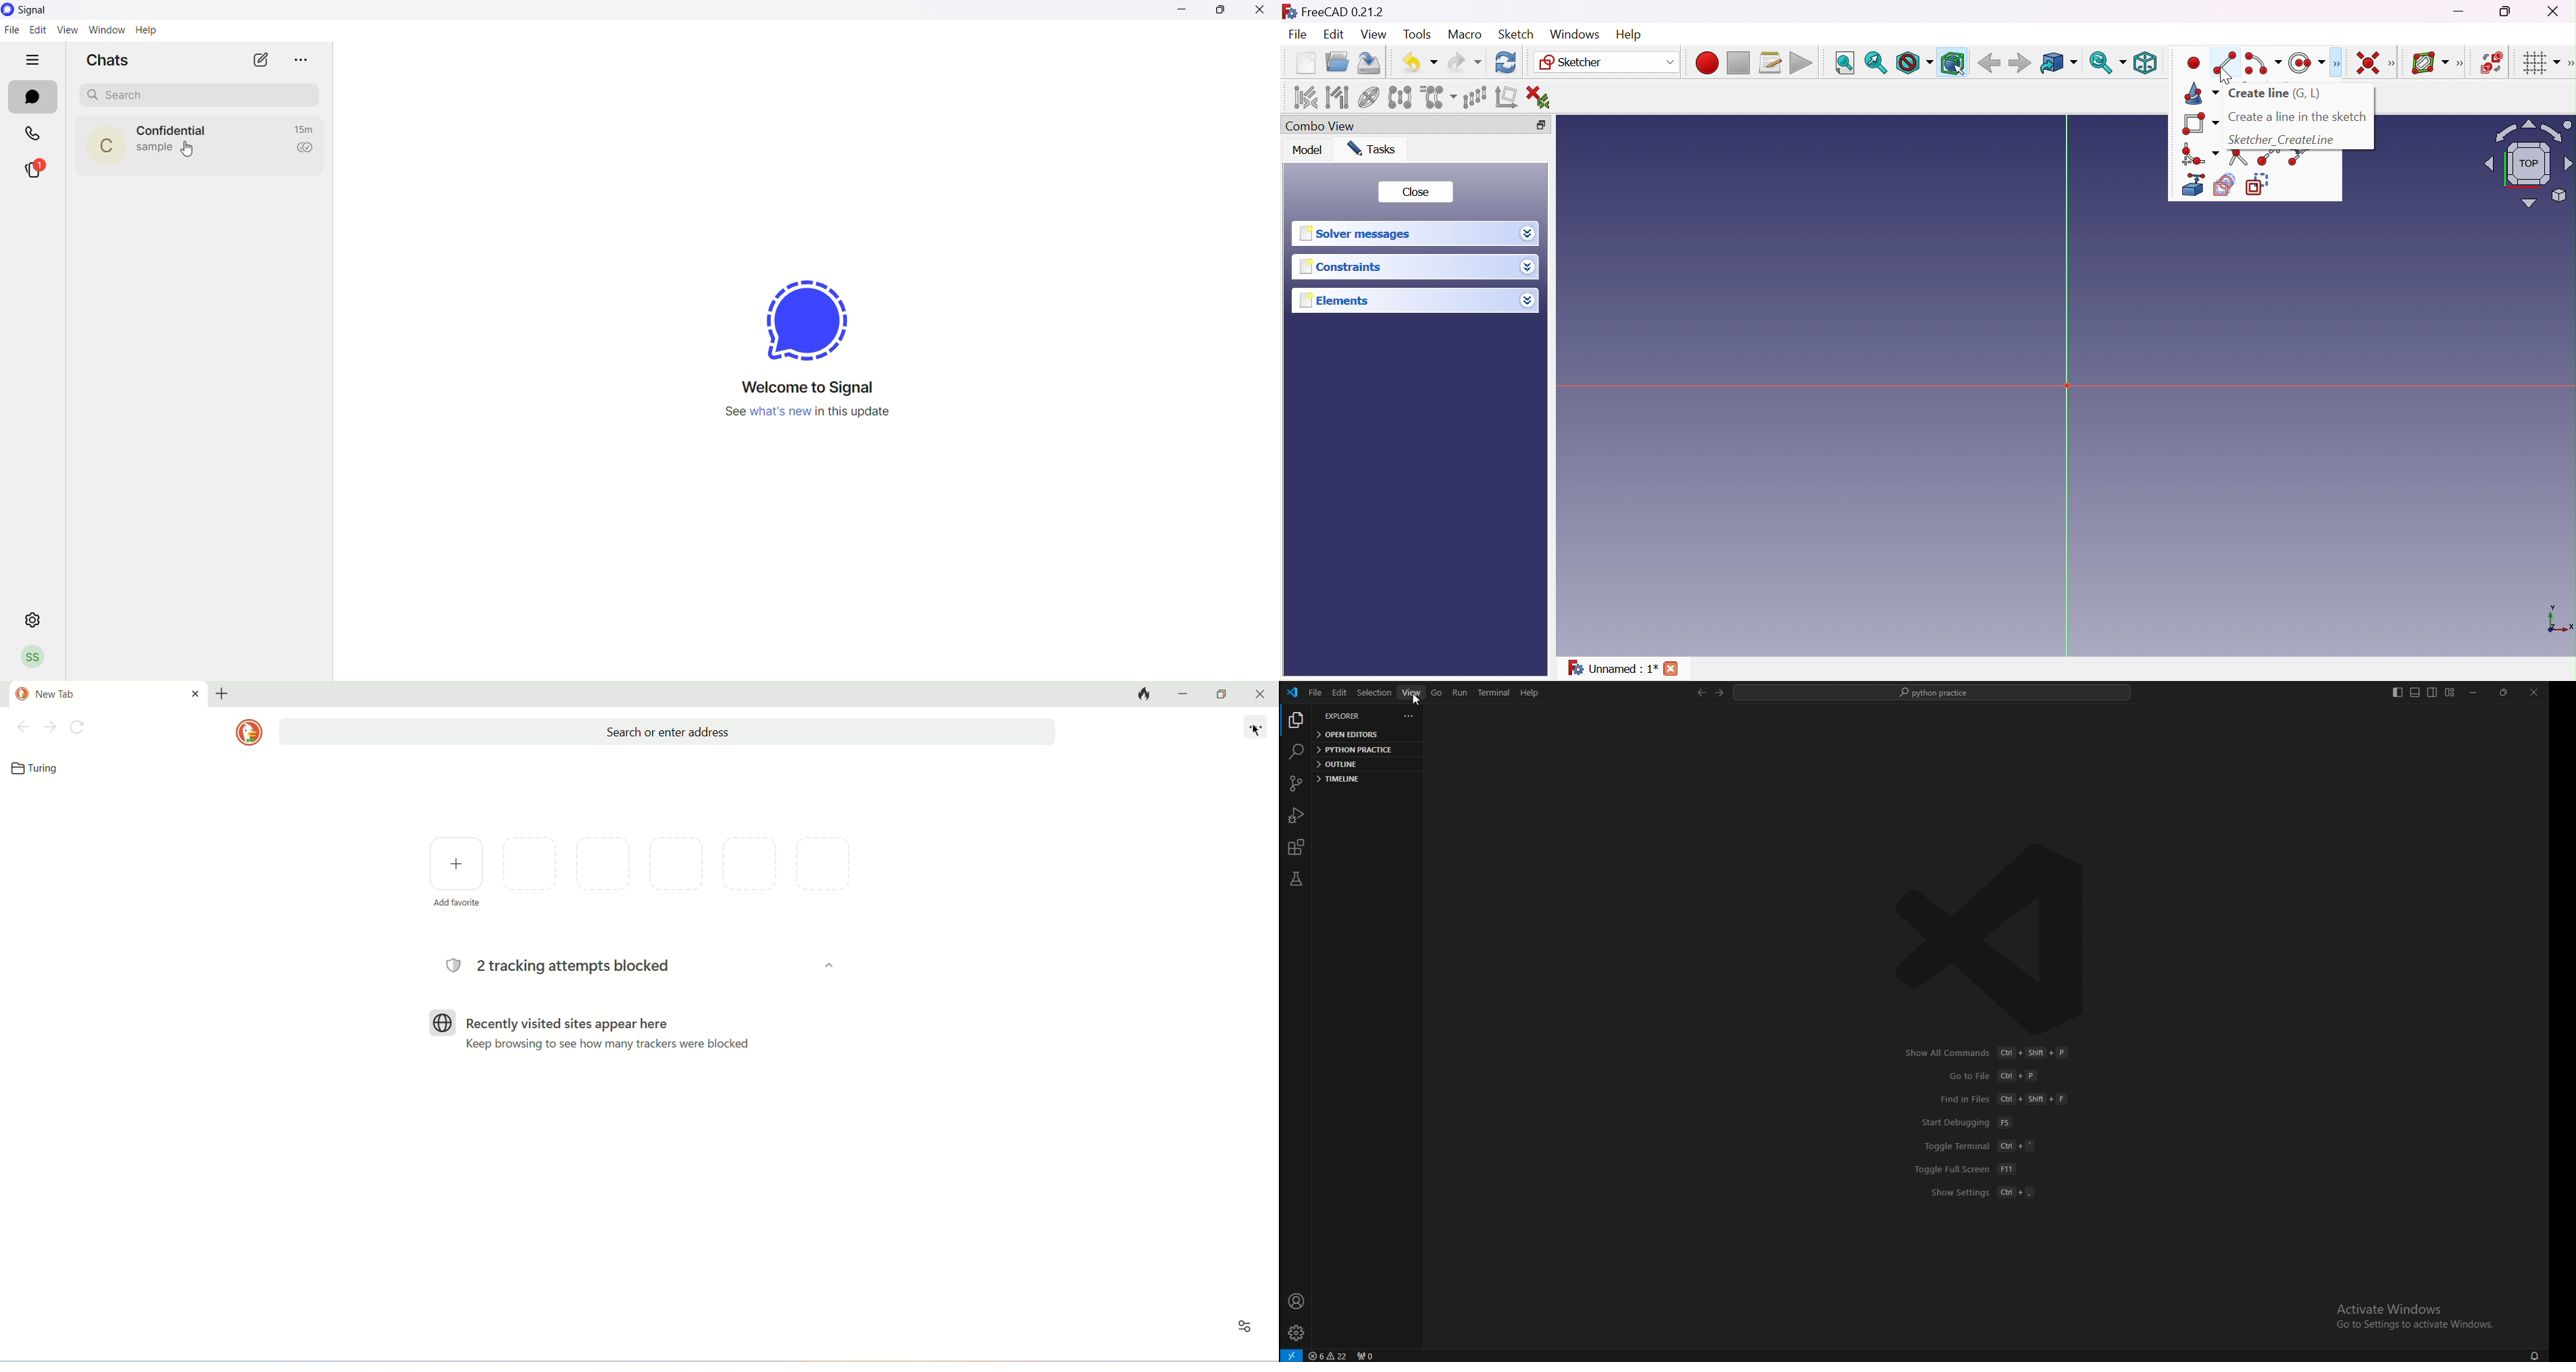  I want to click on Solver messages, so click(1359, 233).